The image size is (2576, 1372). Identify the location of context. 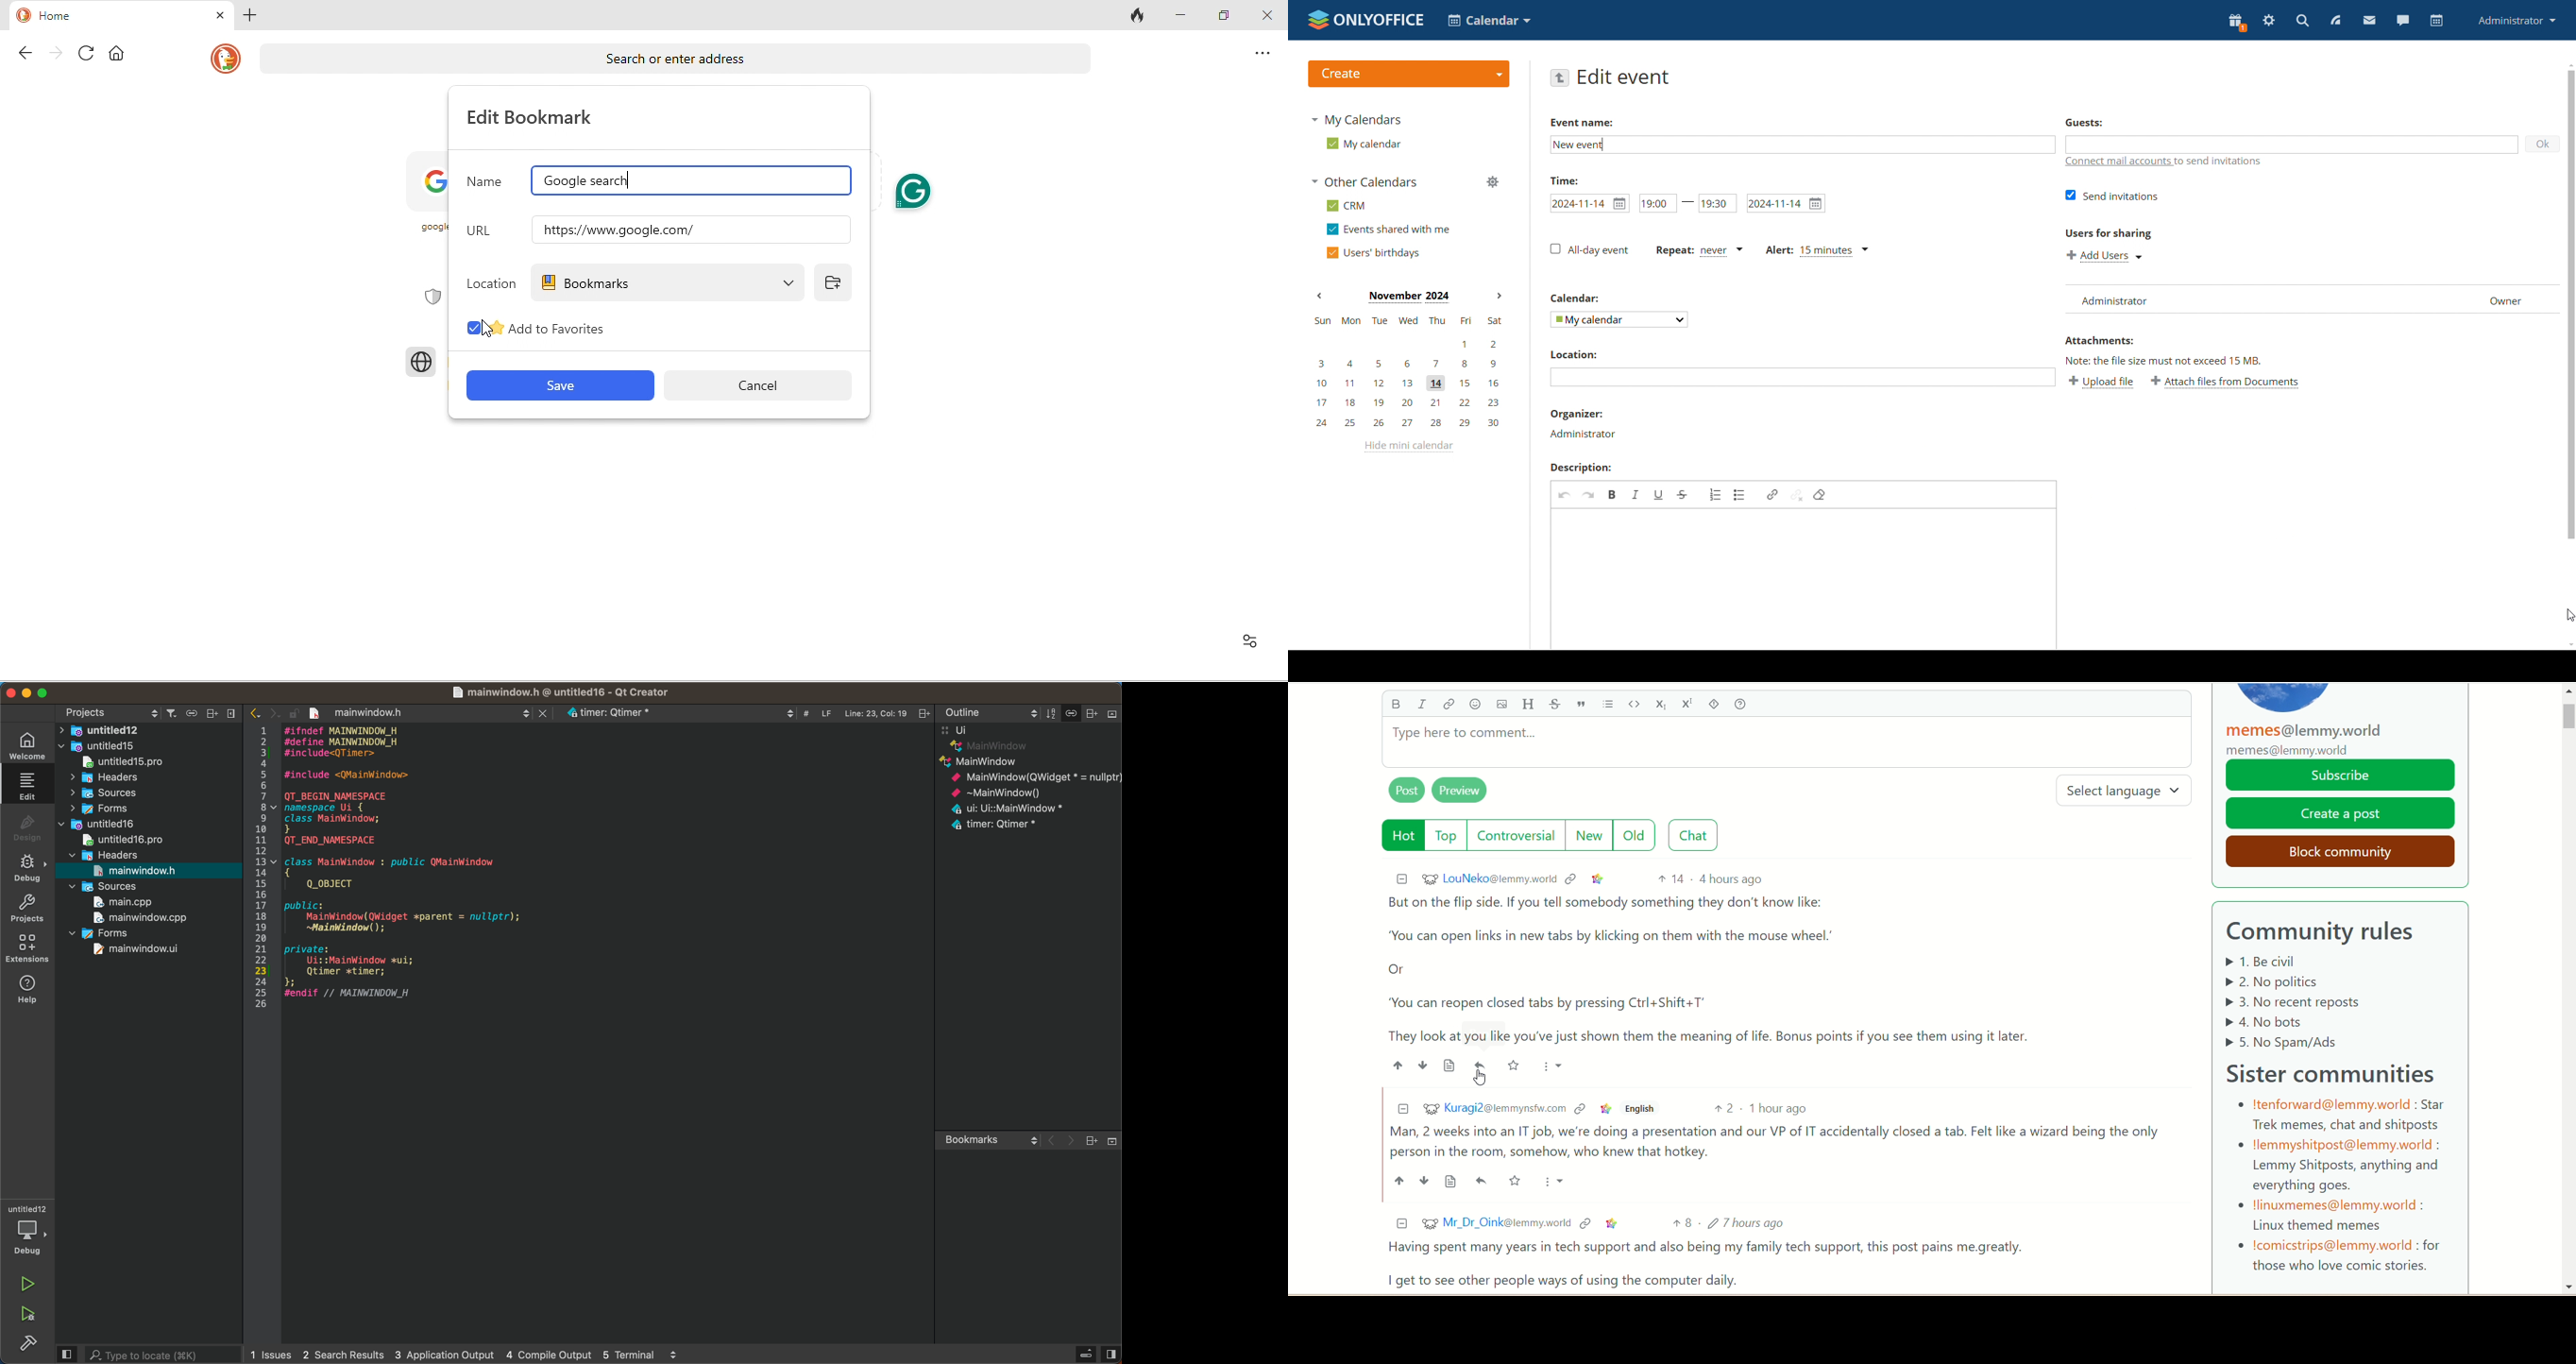
(1585, 1224).